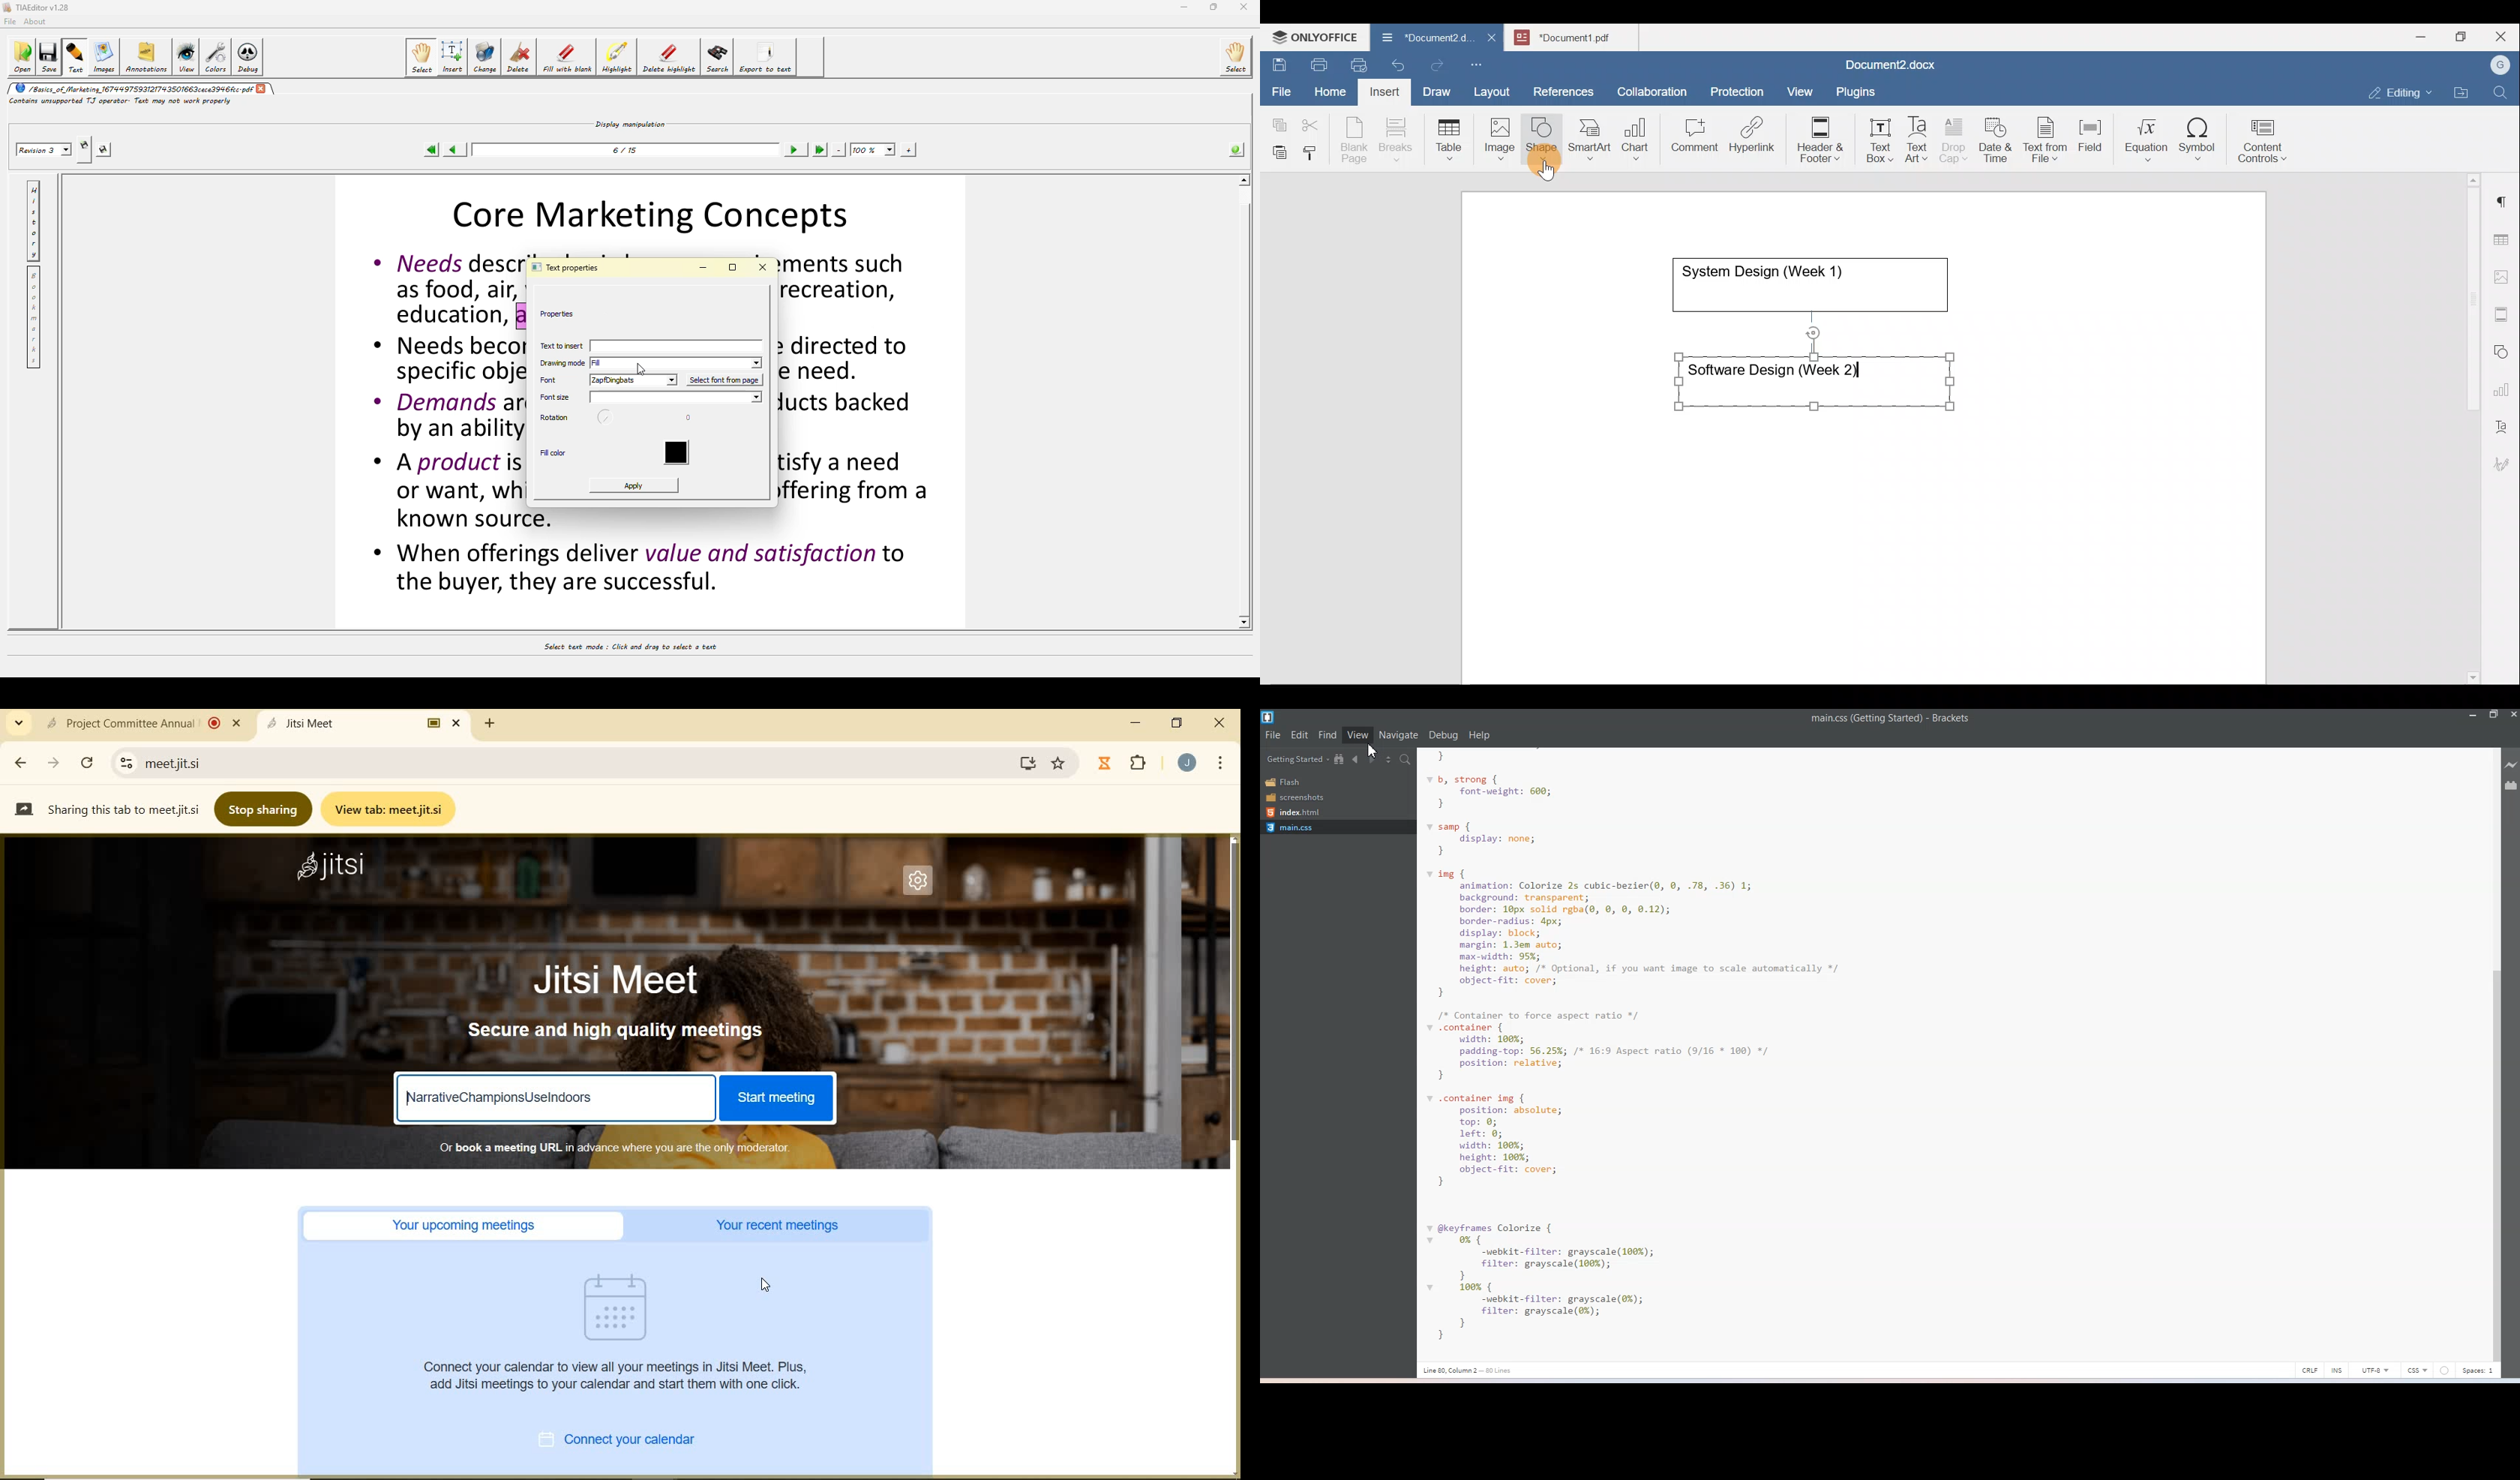  I want to click on Save, so click(1278, 62).